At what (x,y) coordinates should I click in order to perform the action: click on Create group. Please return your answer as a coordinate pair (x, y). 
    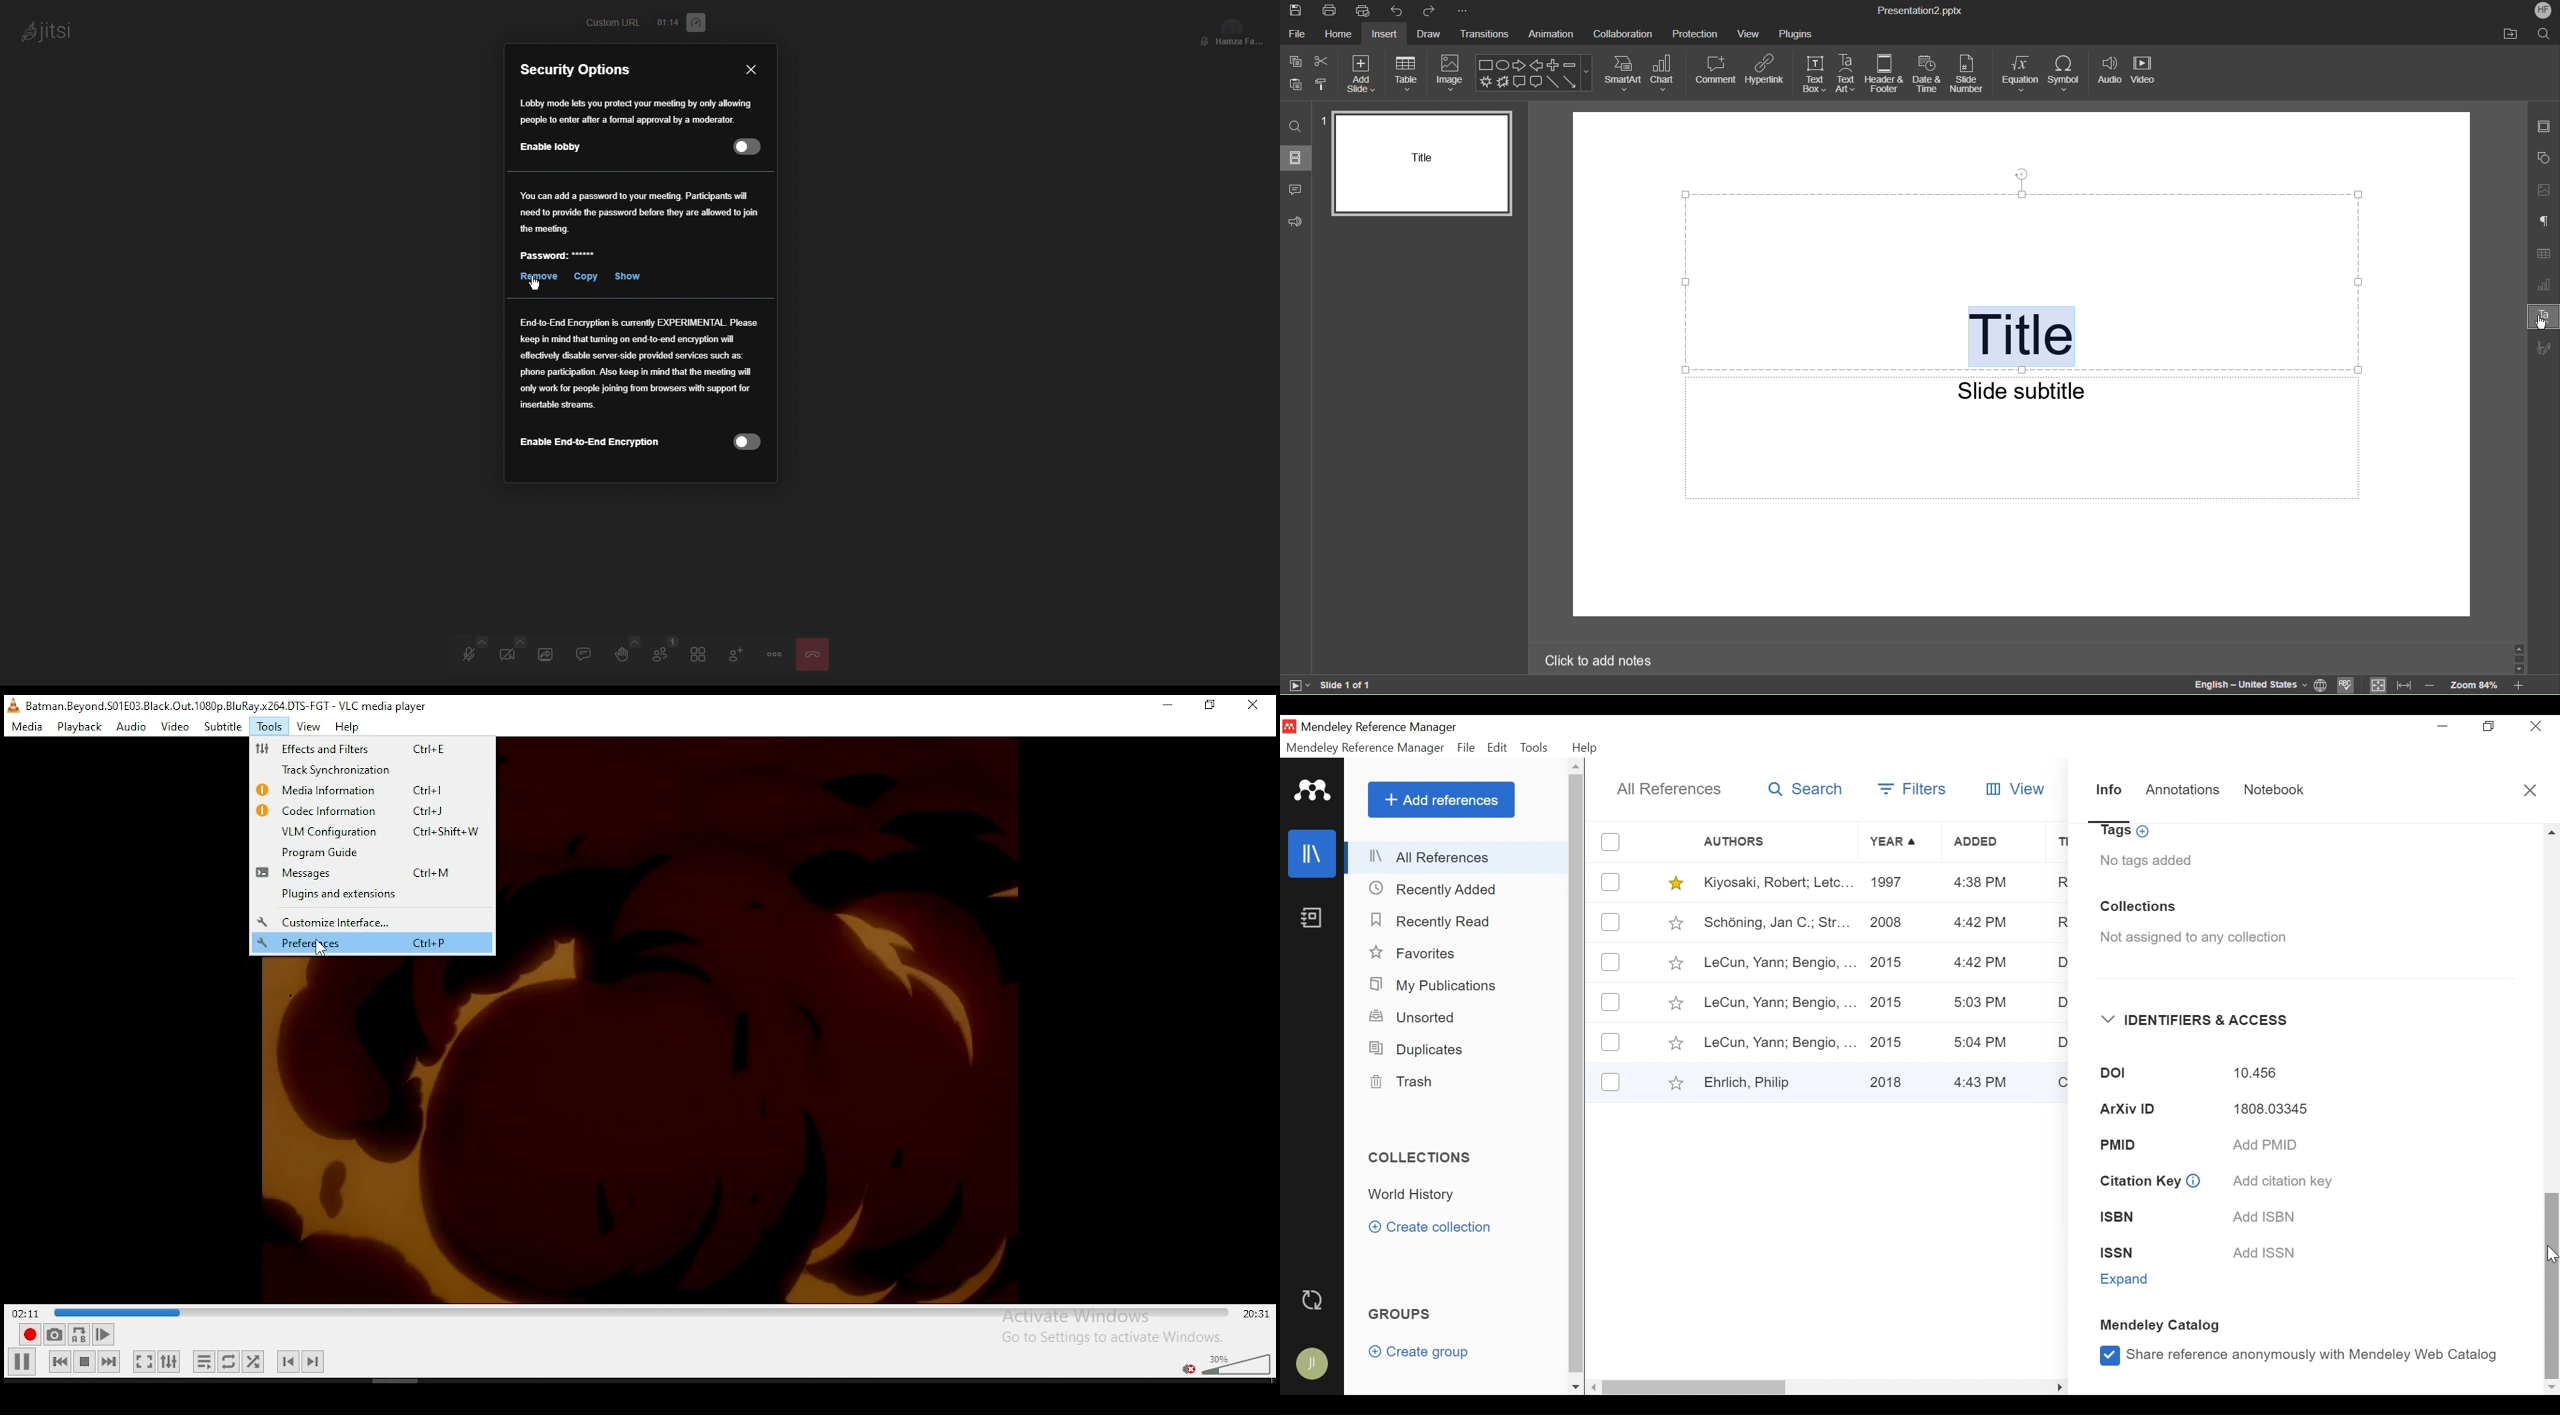
    Looking at the image, I should click on (1419, 1351).